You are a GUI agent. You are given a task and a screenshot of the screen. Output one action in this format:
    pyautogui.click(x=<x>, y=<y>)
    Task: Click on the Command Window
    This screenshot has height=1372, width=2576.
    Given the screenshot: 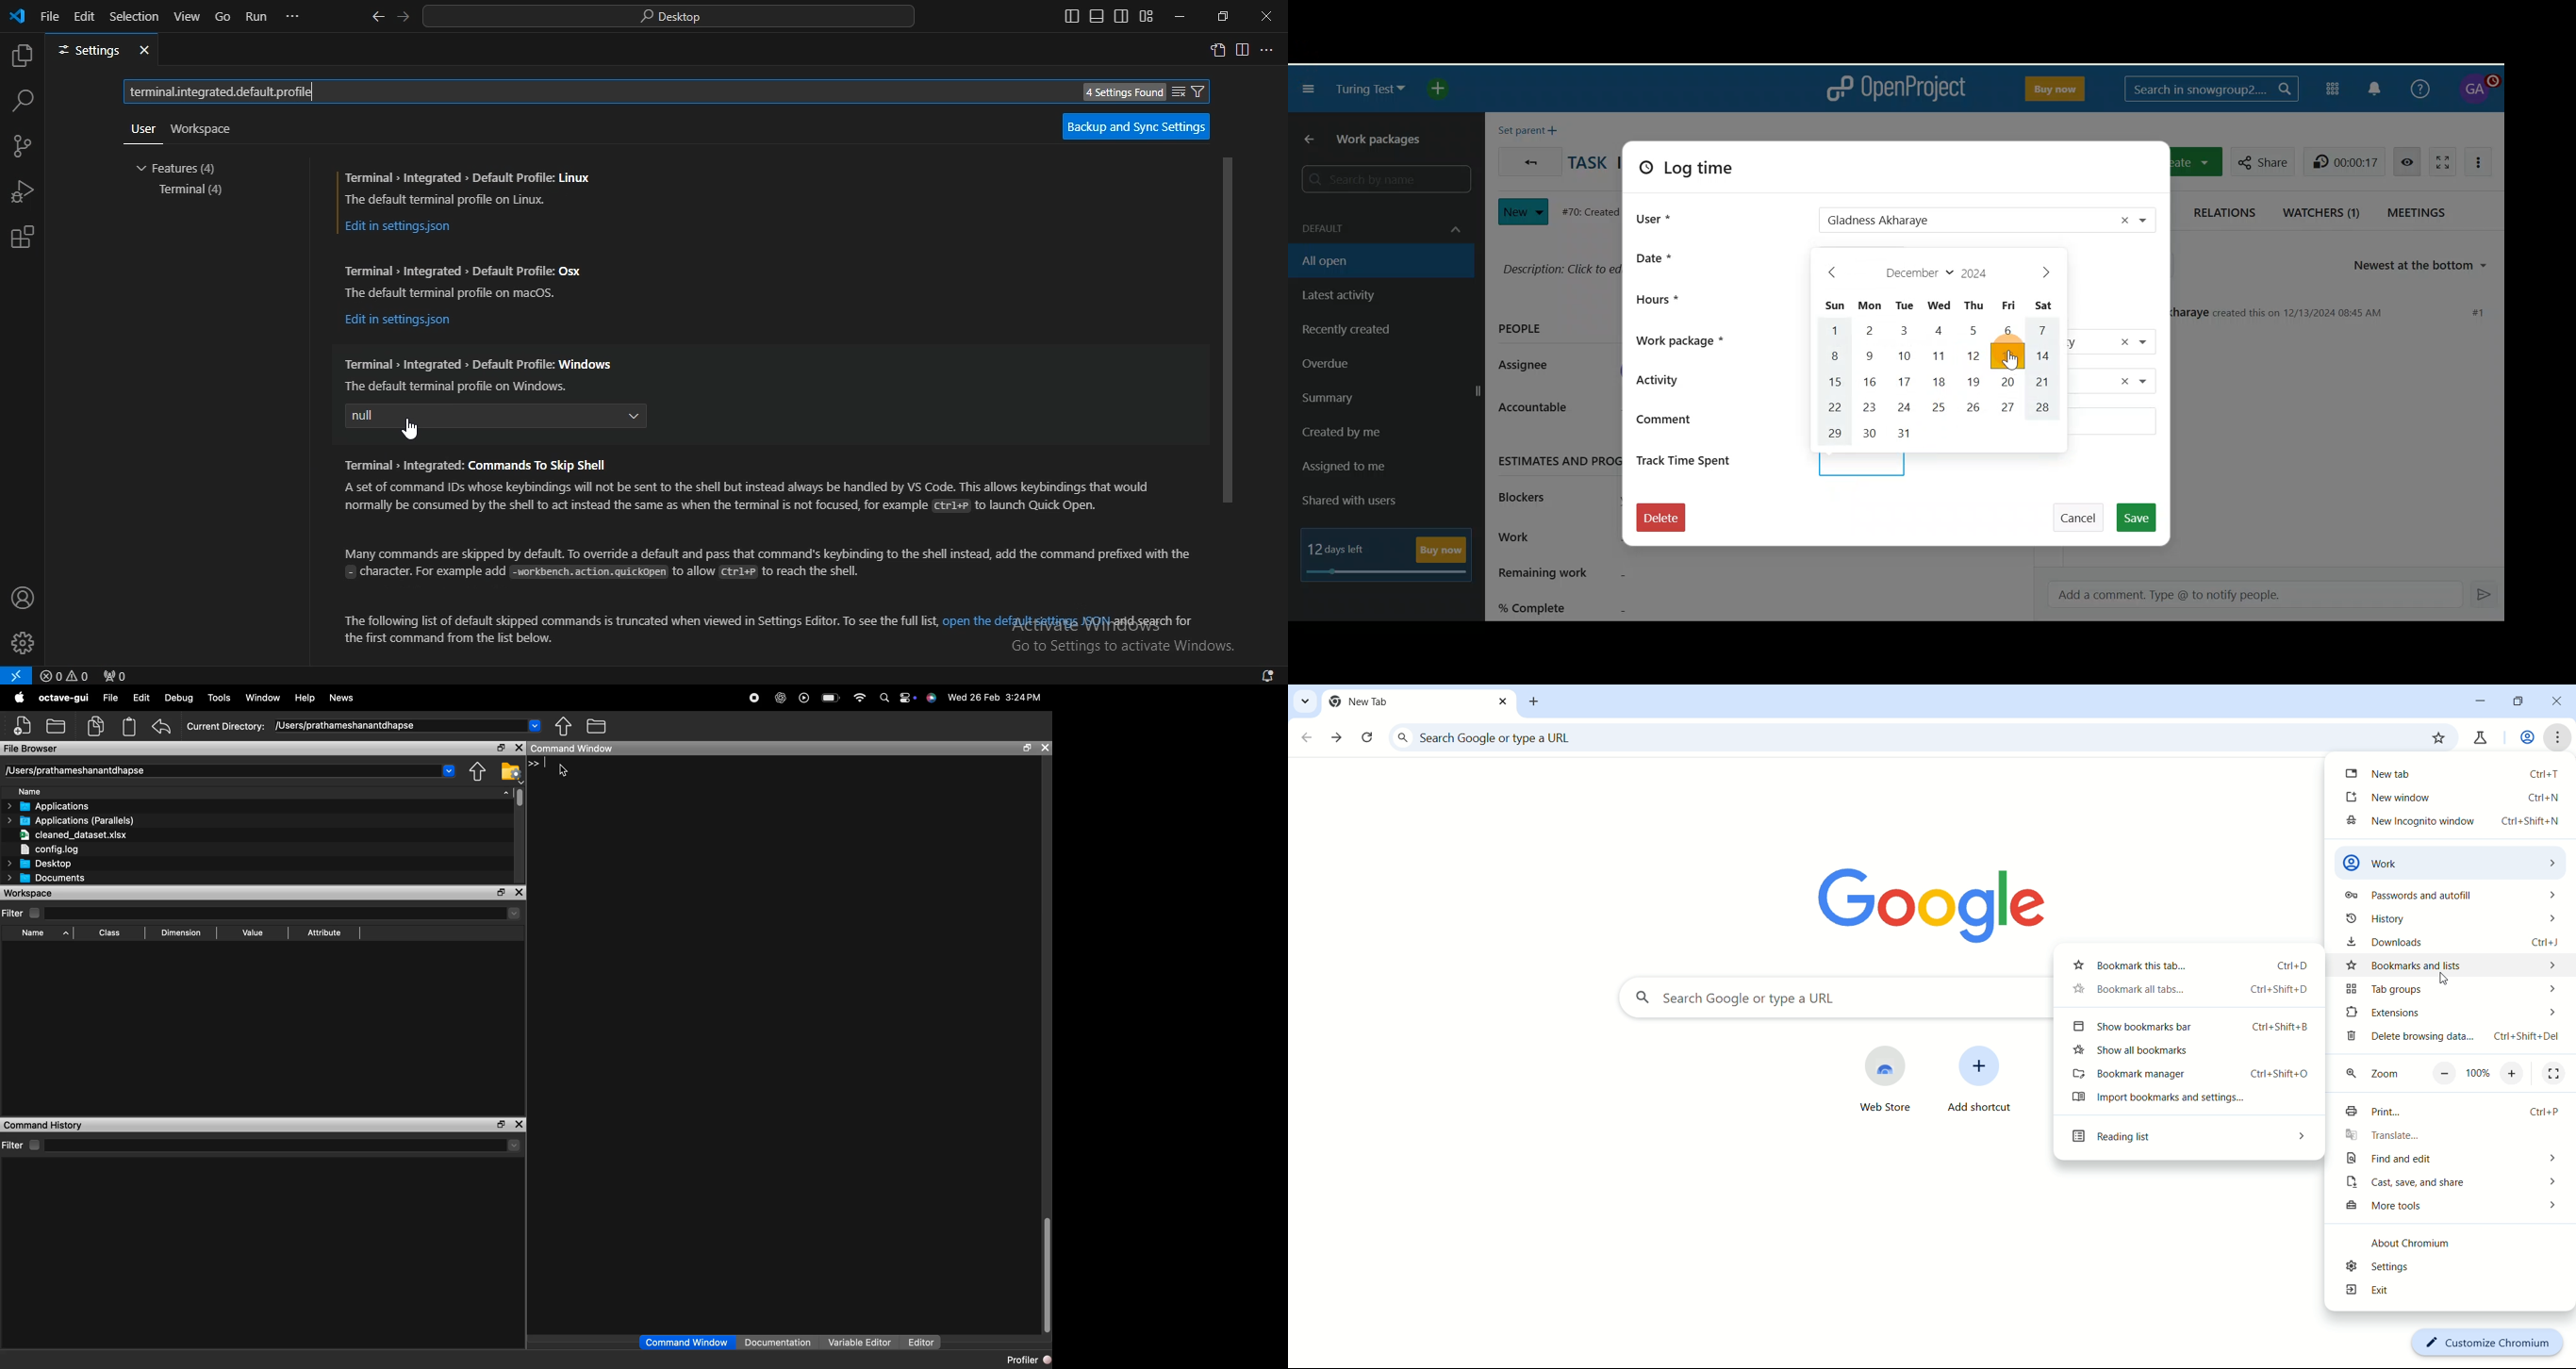 What is the action you would take?
    pyautogui.click(x=575, y=748)
    